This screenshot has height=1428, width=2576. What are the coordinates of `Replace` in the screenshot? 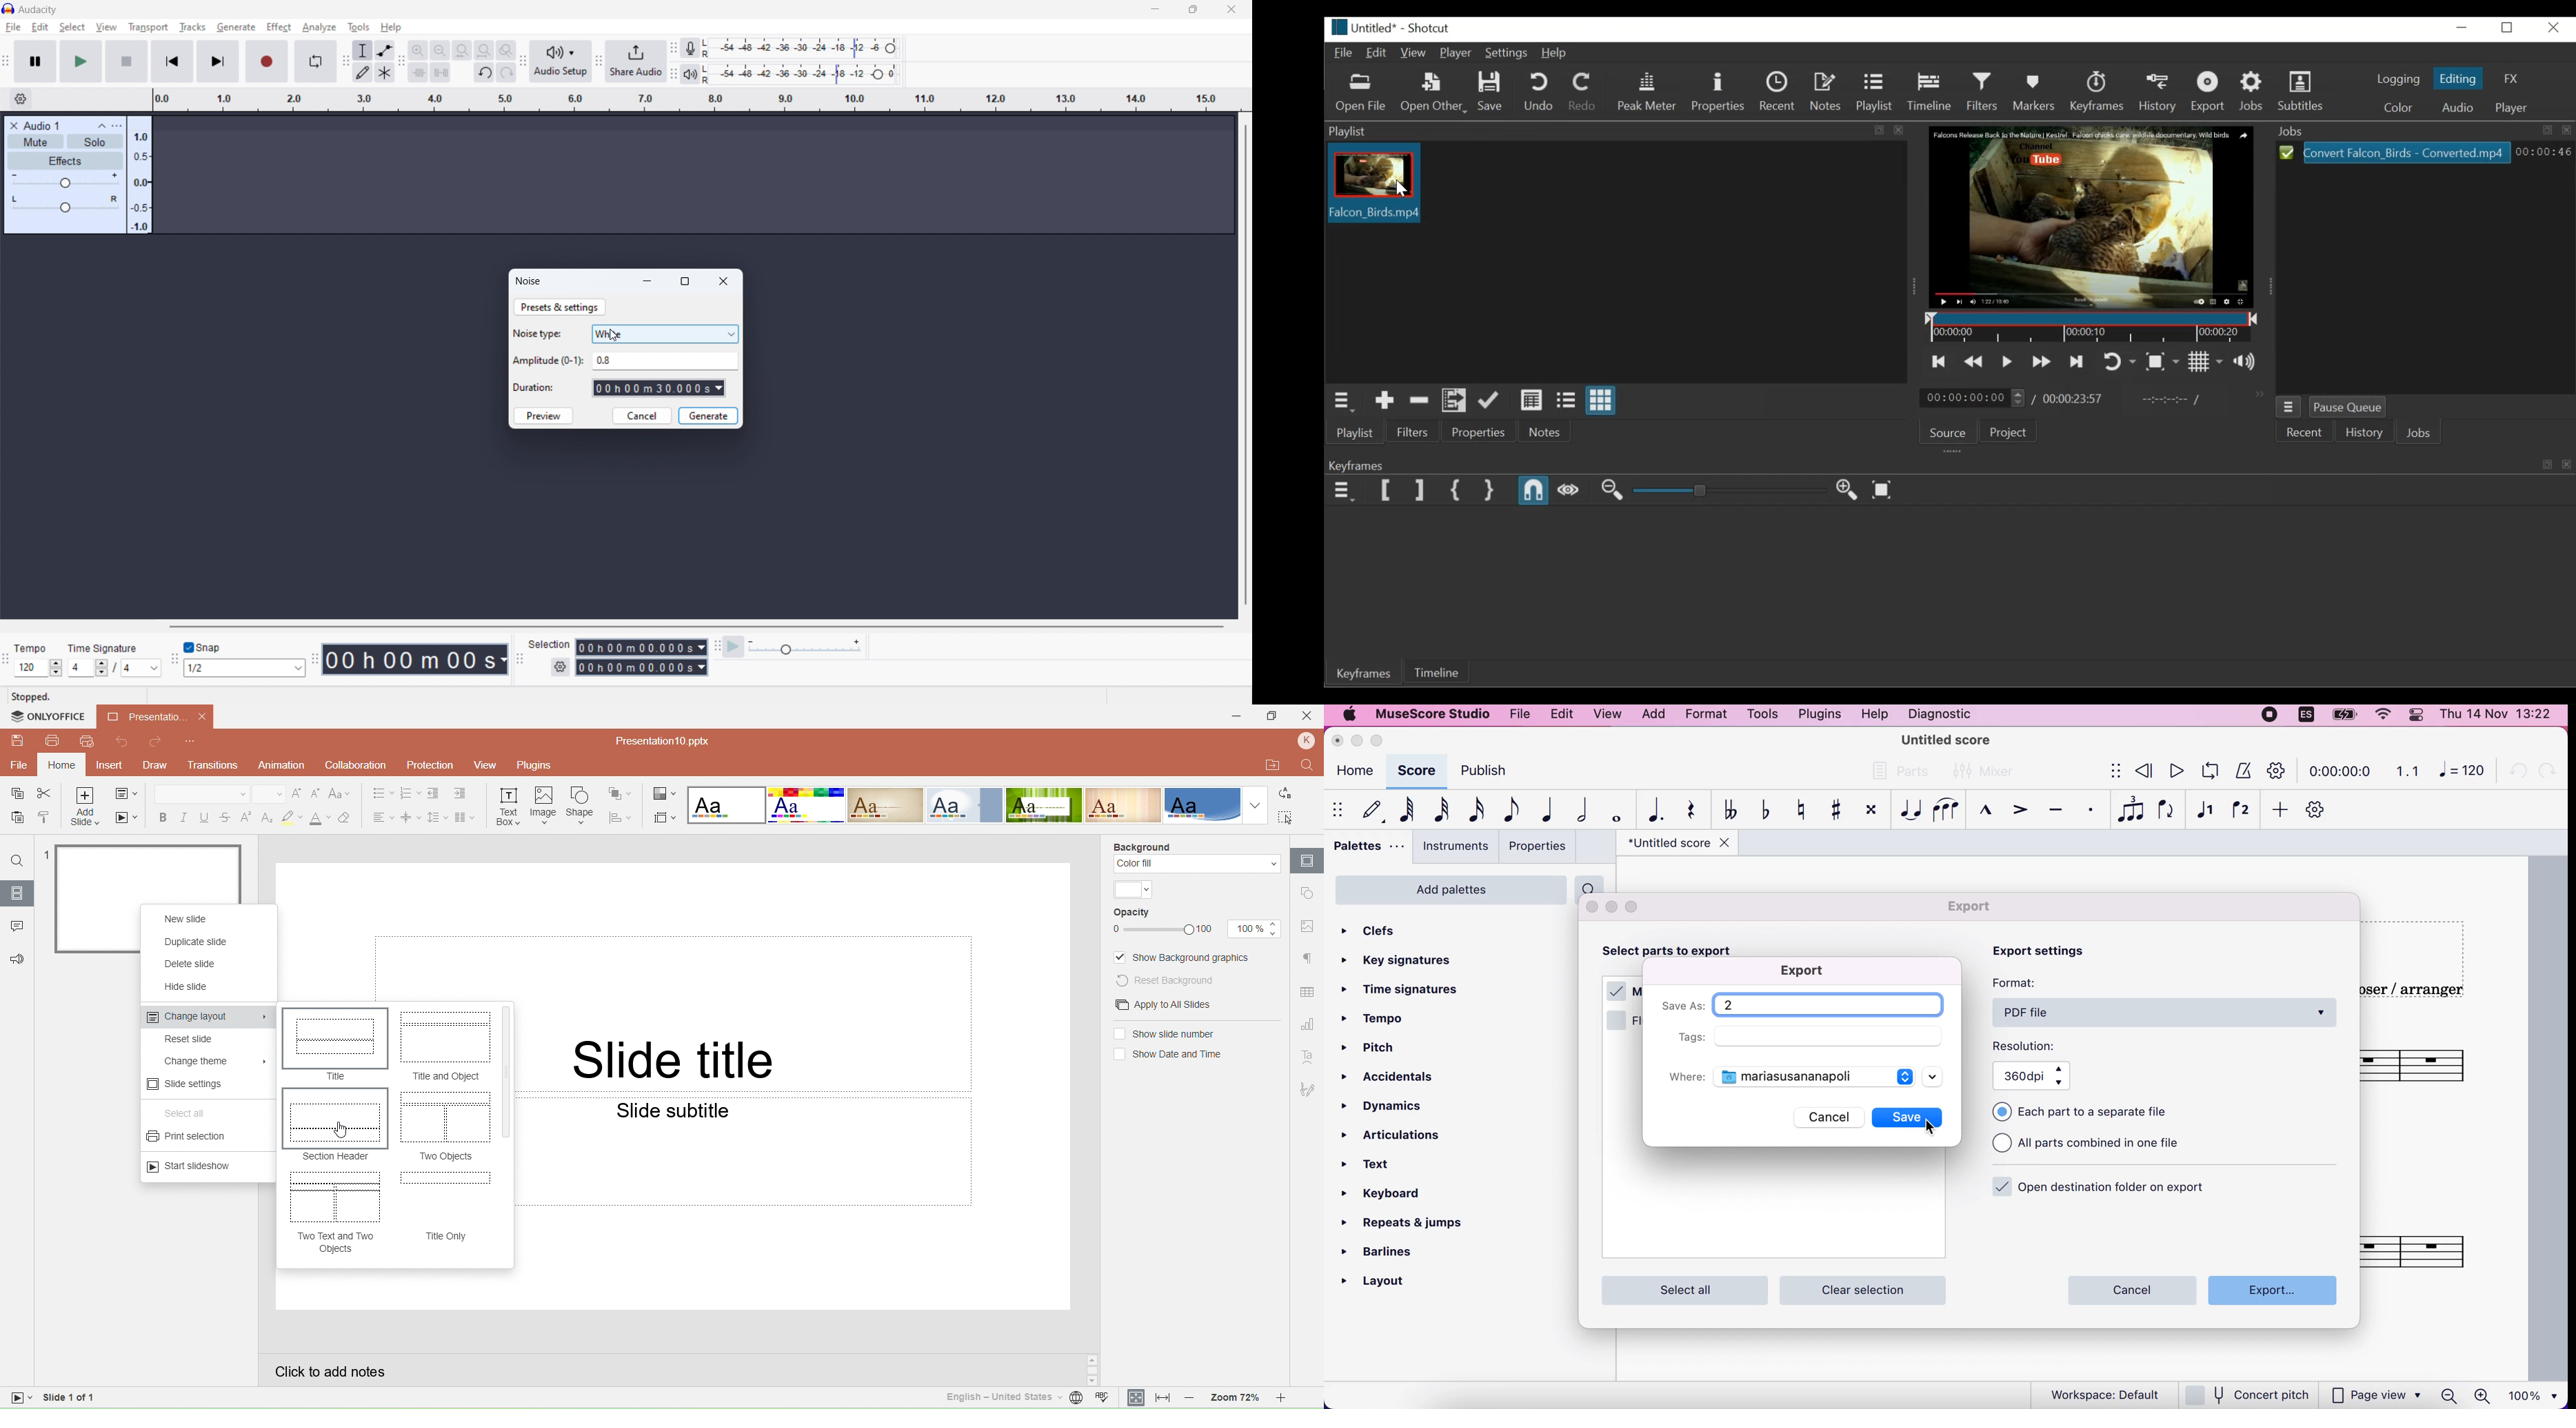 It's located at (1289, 795).